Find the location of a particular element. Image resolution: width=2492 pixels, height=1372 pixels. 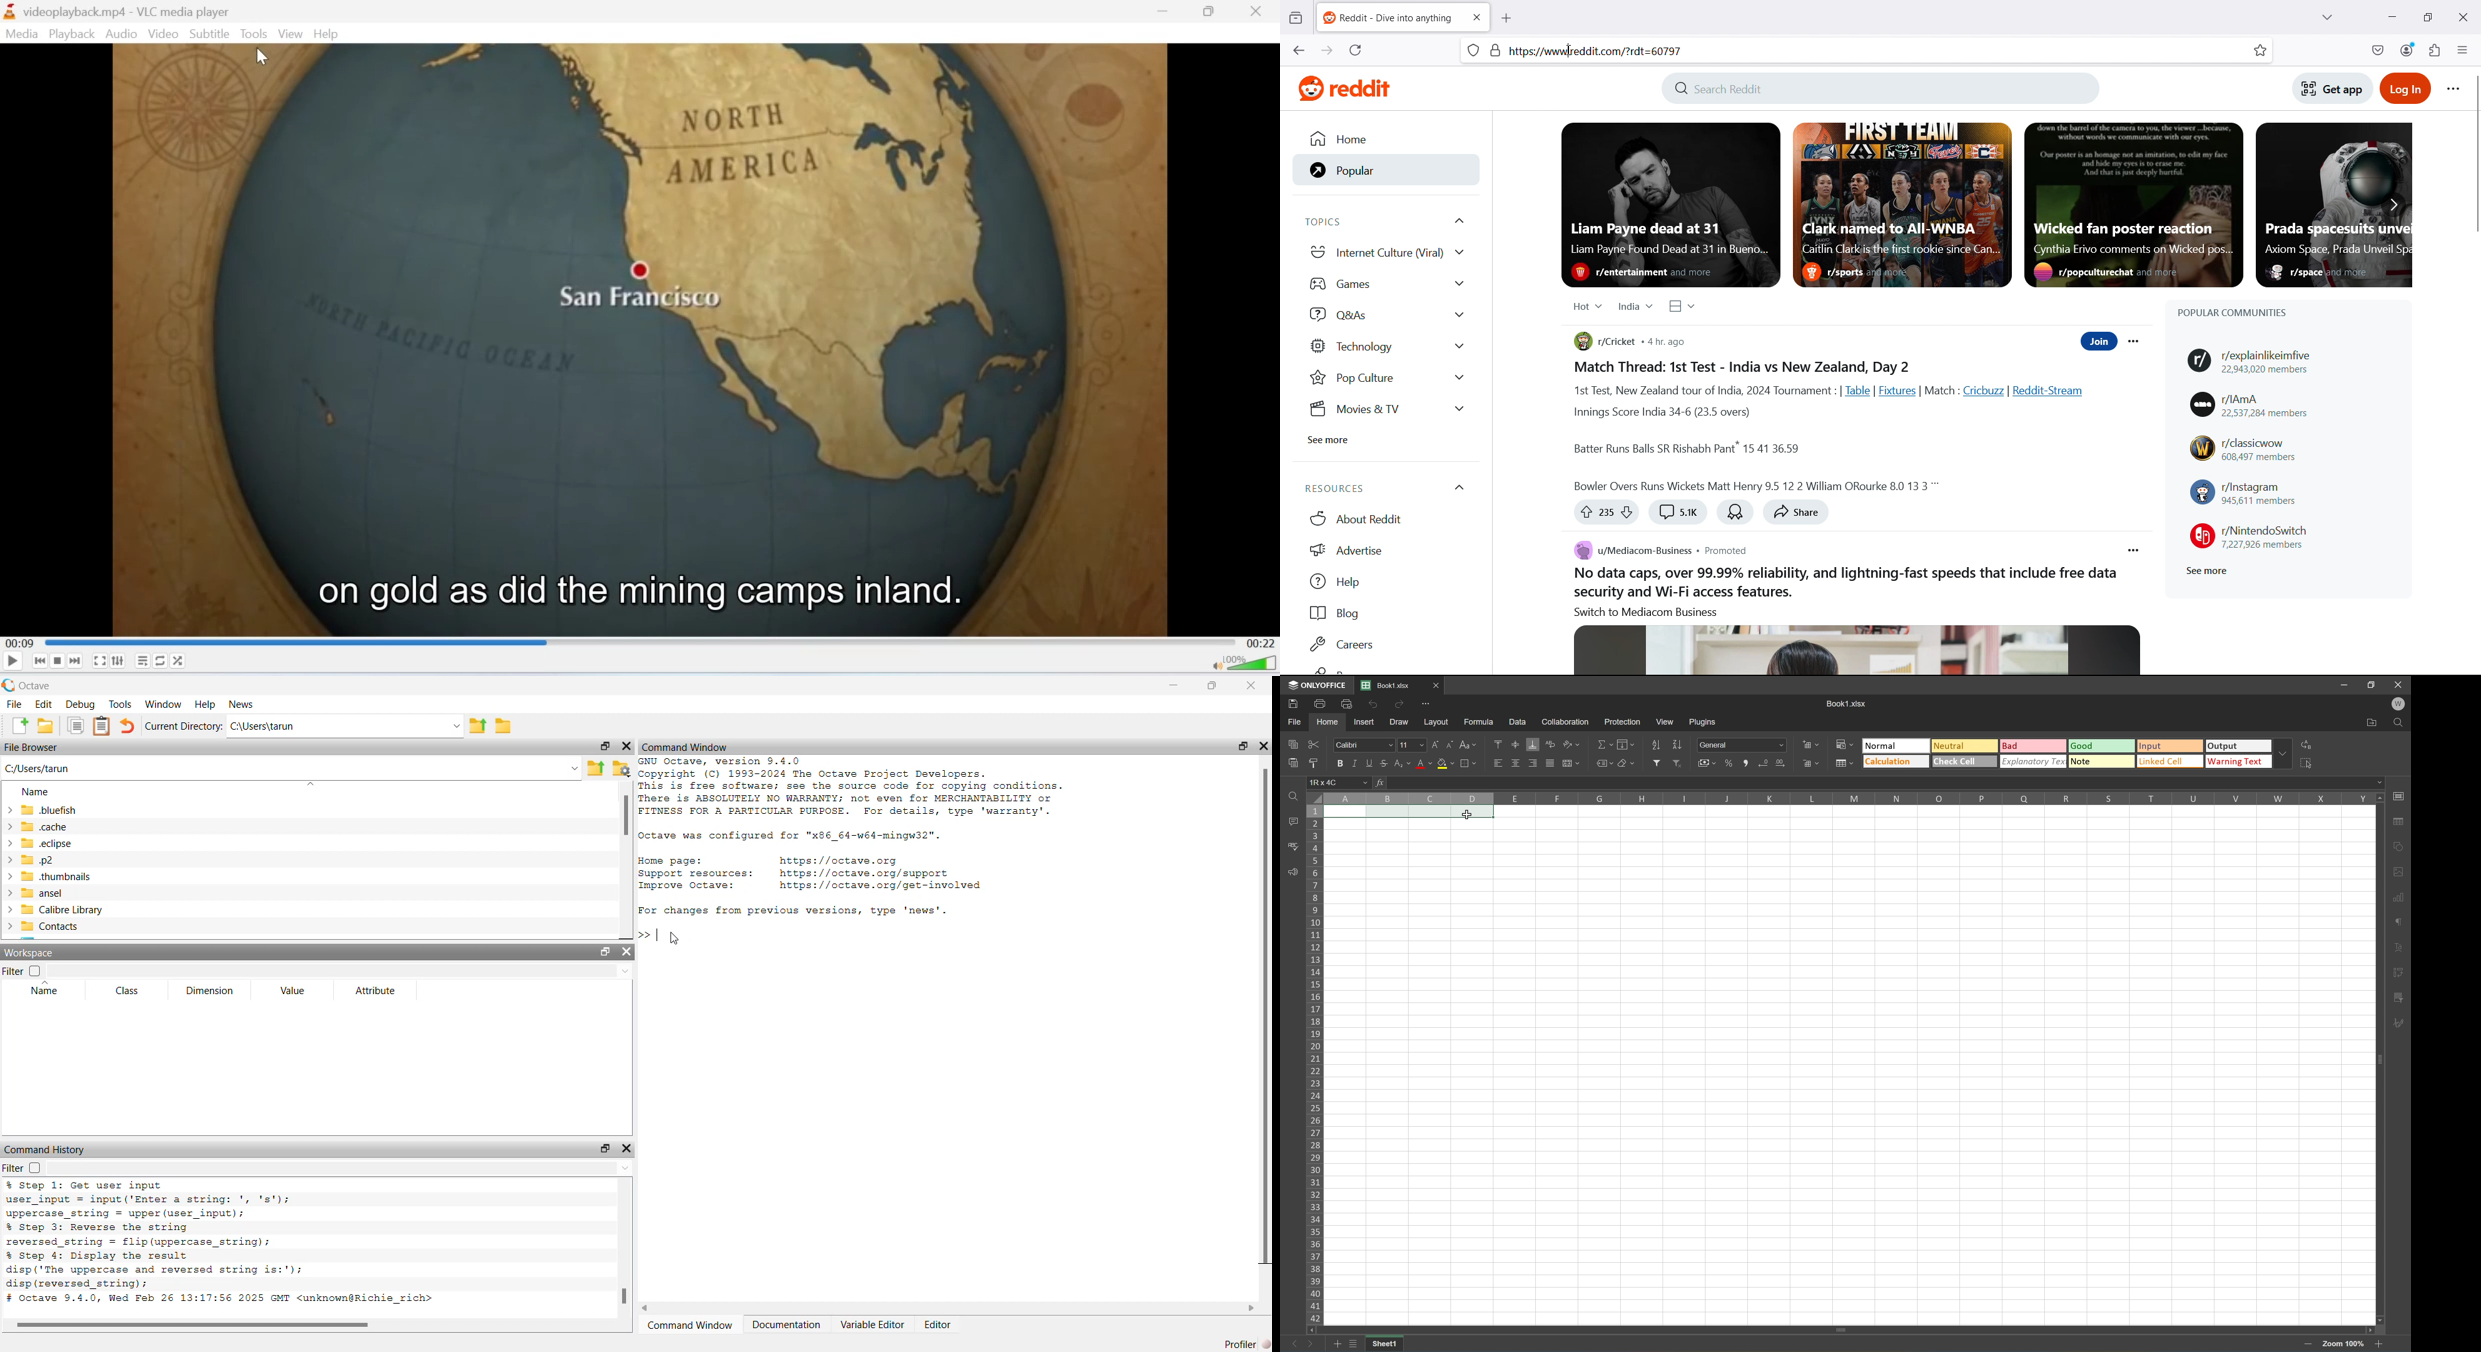

.thumbnails is located at coordinates (104, 878).